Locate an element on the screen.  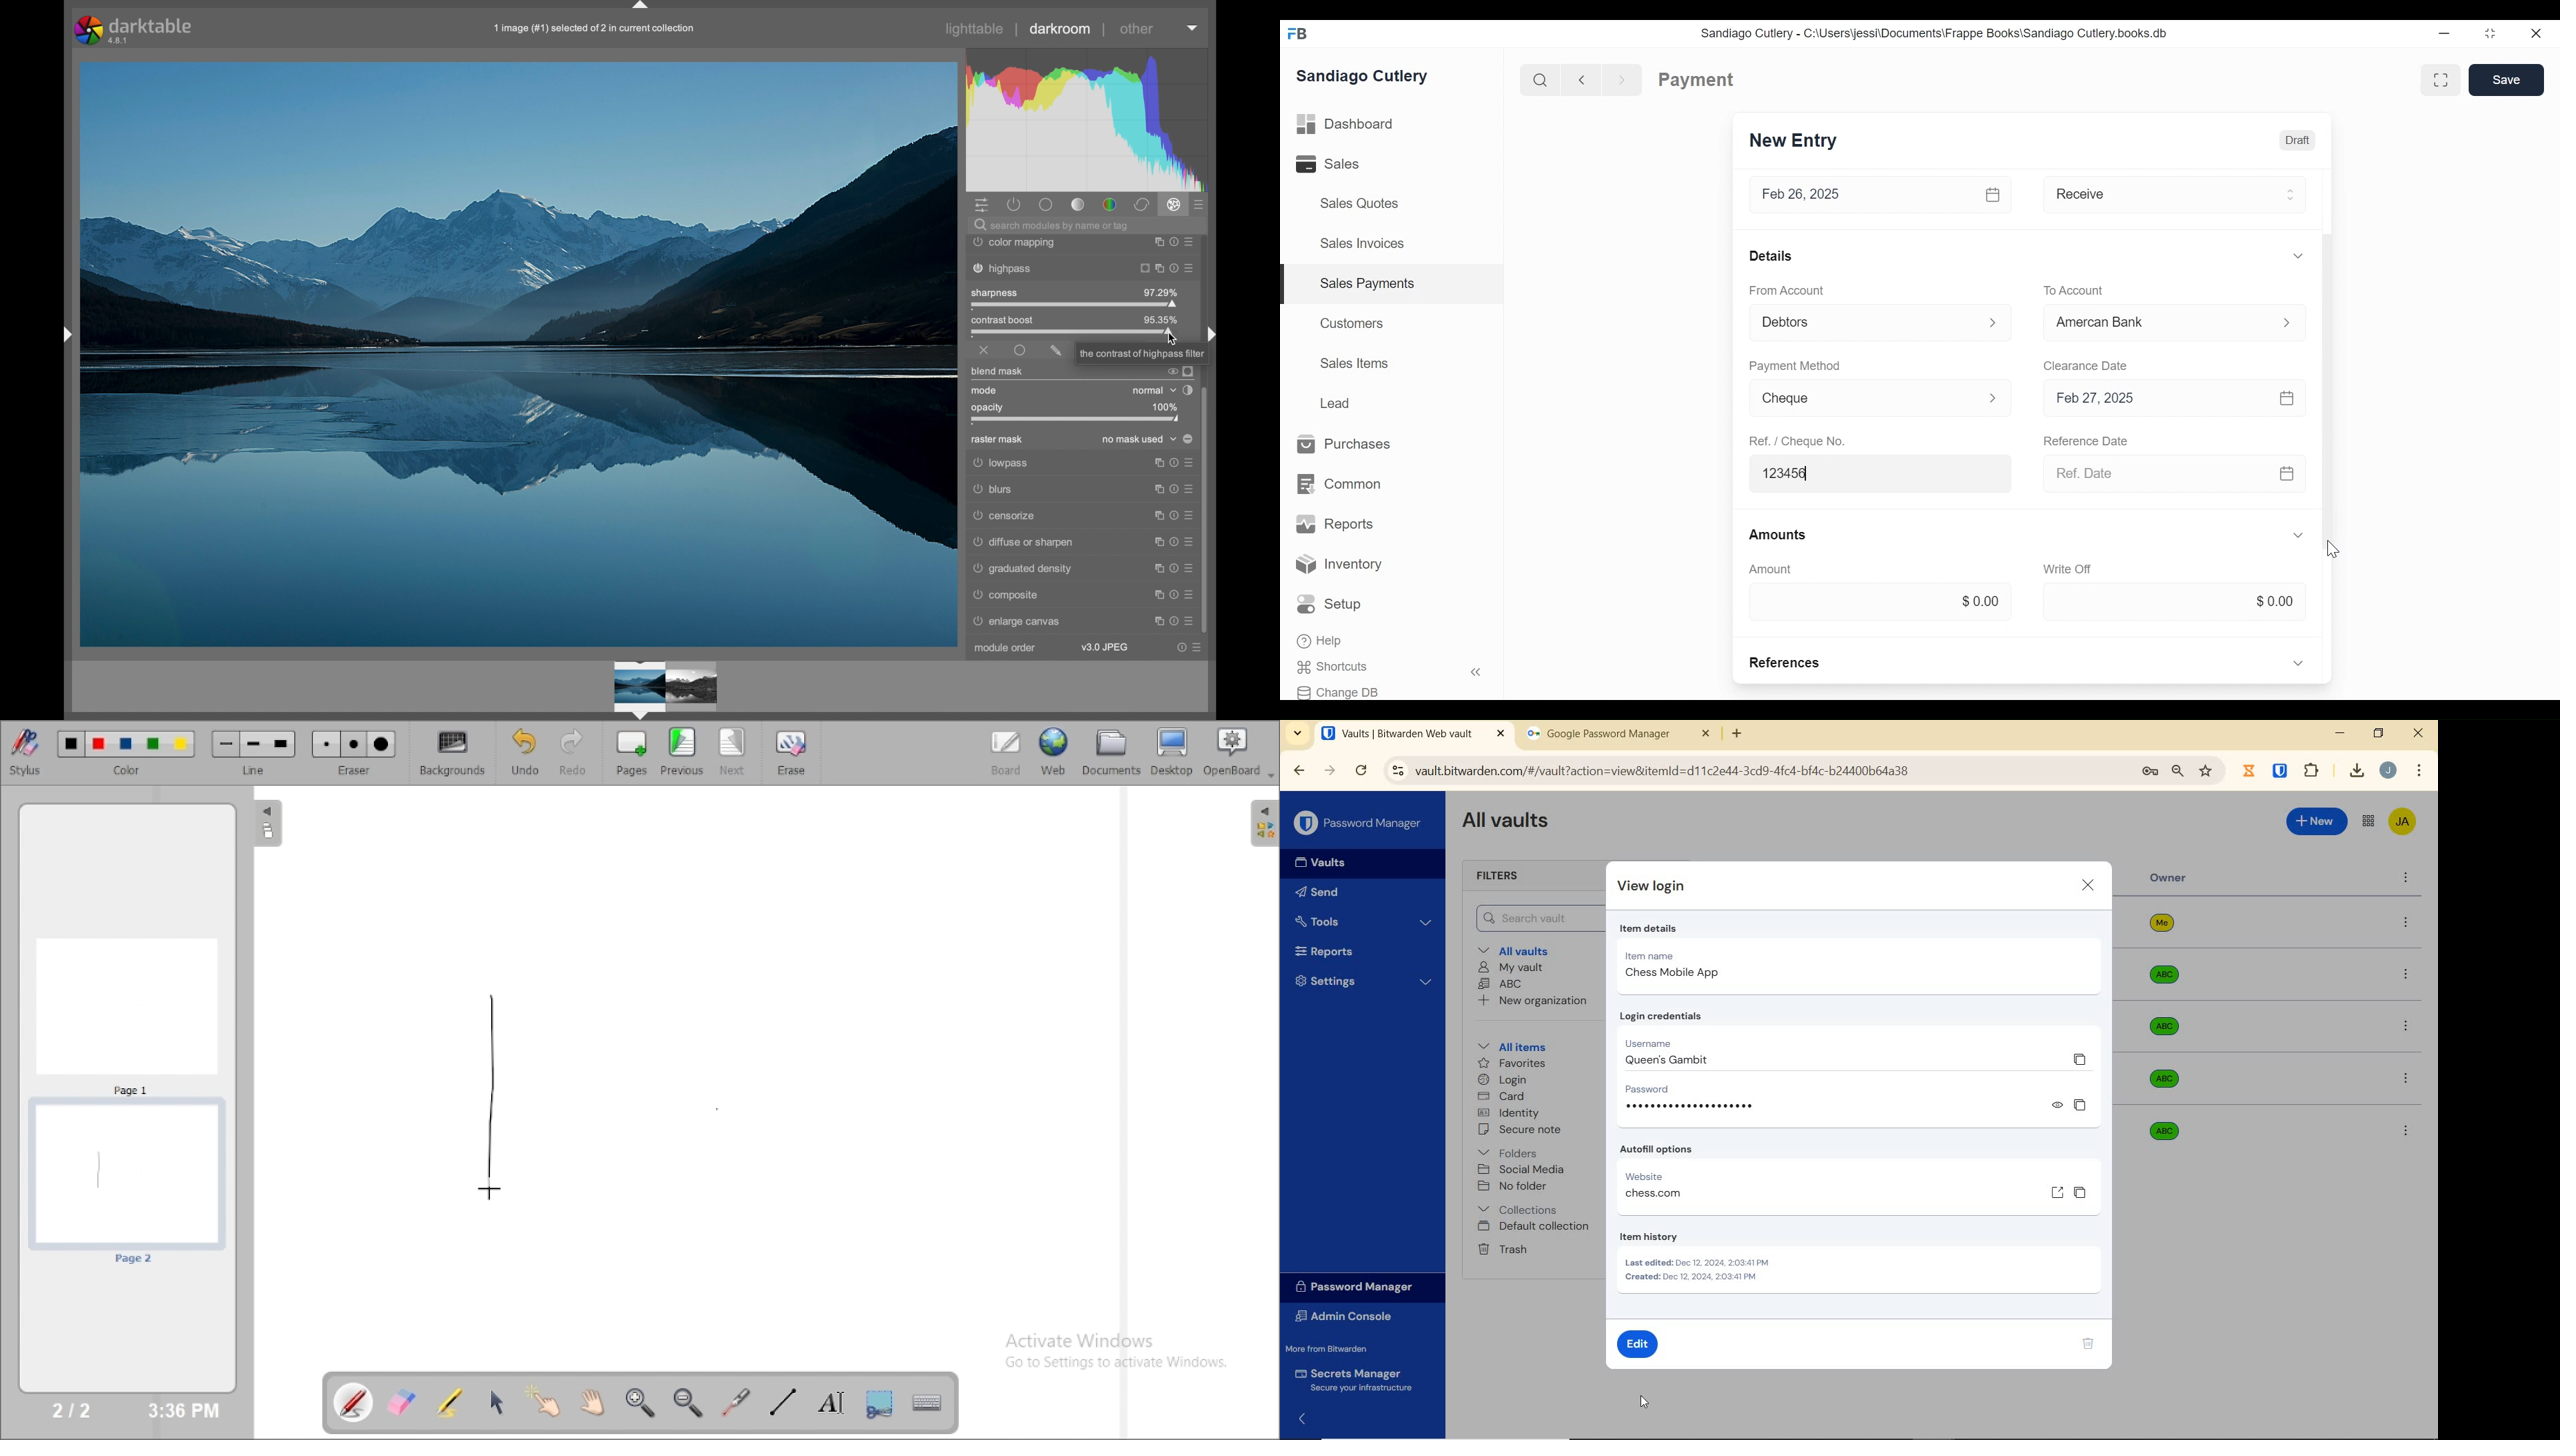
97.29% is located at coordinates (1160, 292).